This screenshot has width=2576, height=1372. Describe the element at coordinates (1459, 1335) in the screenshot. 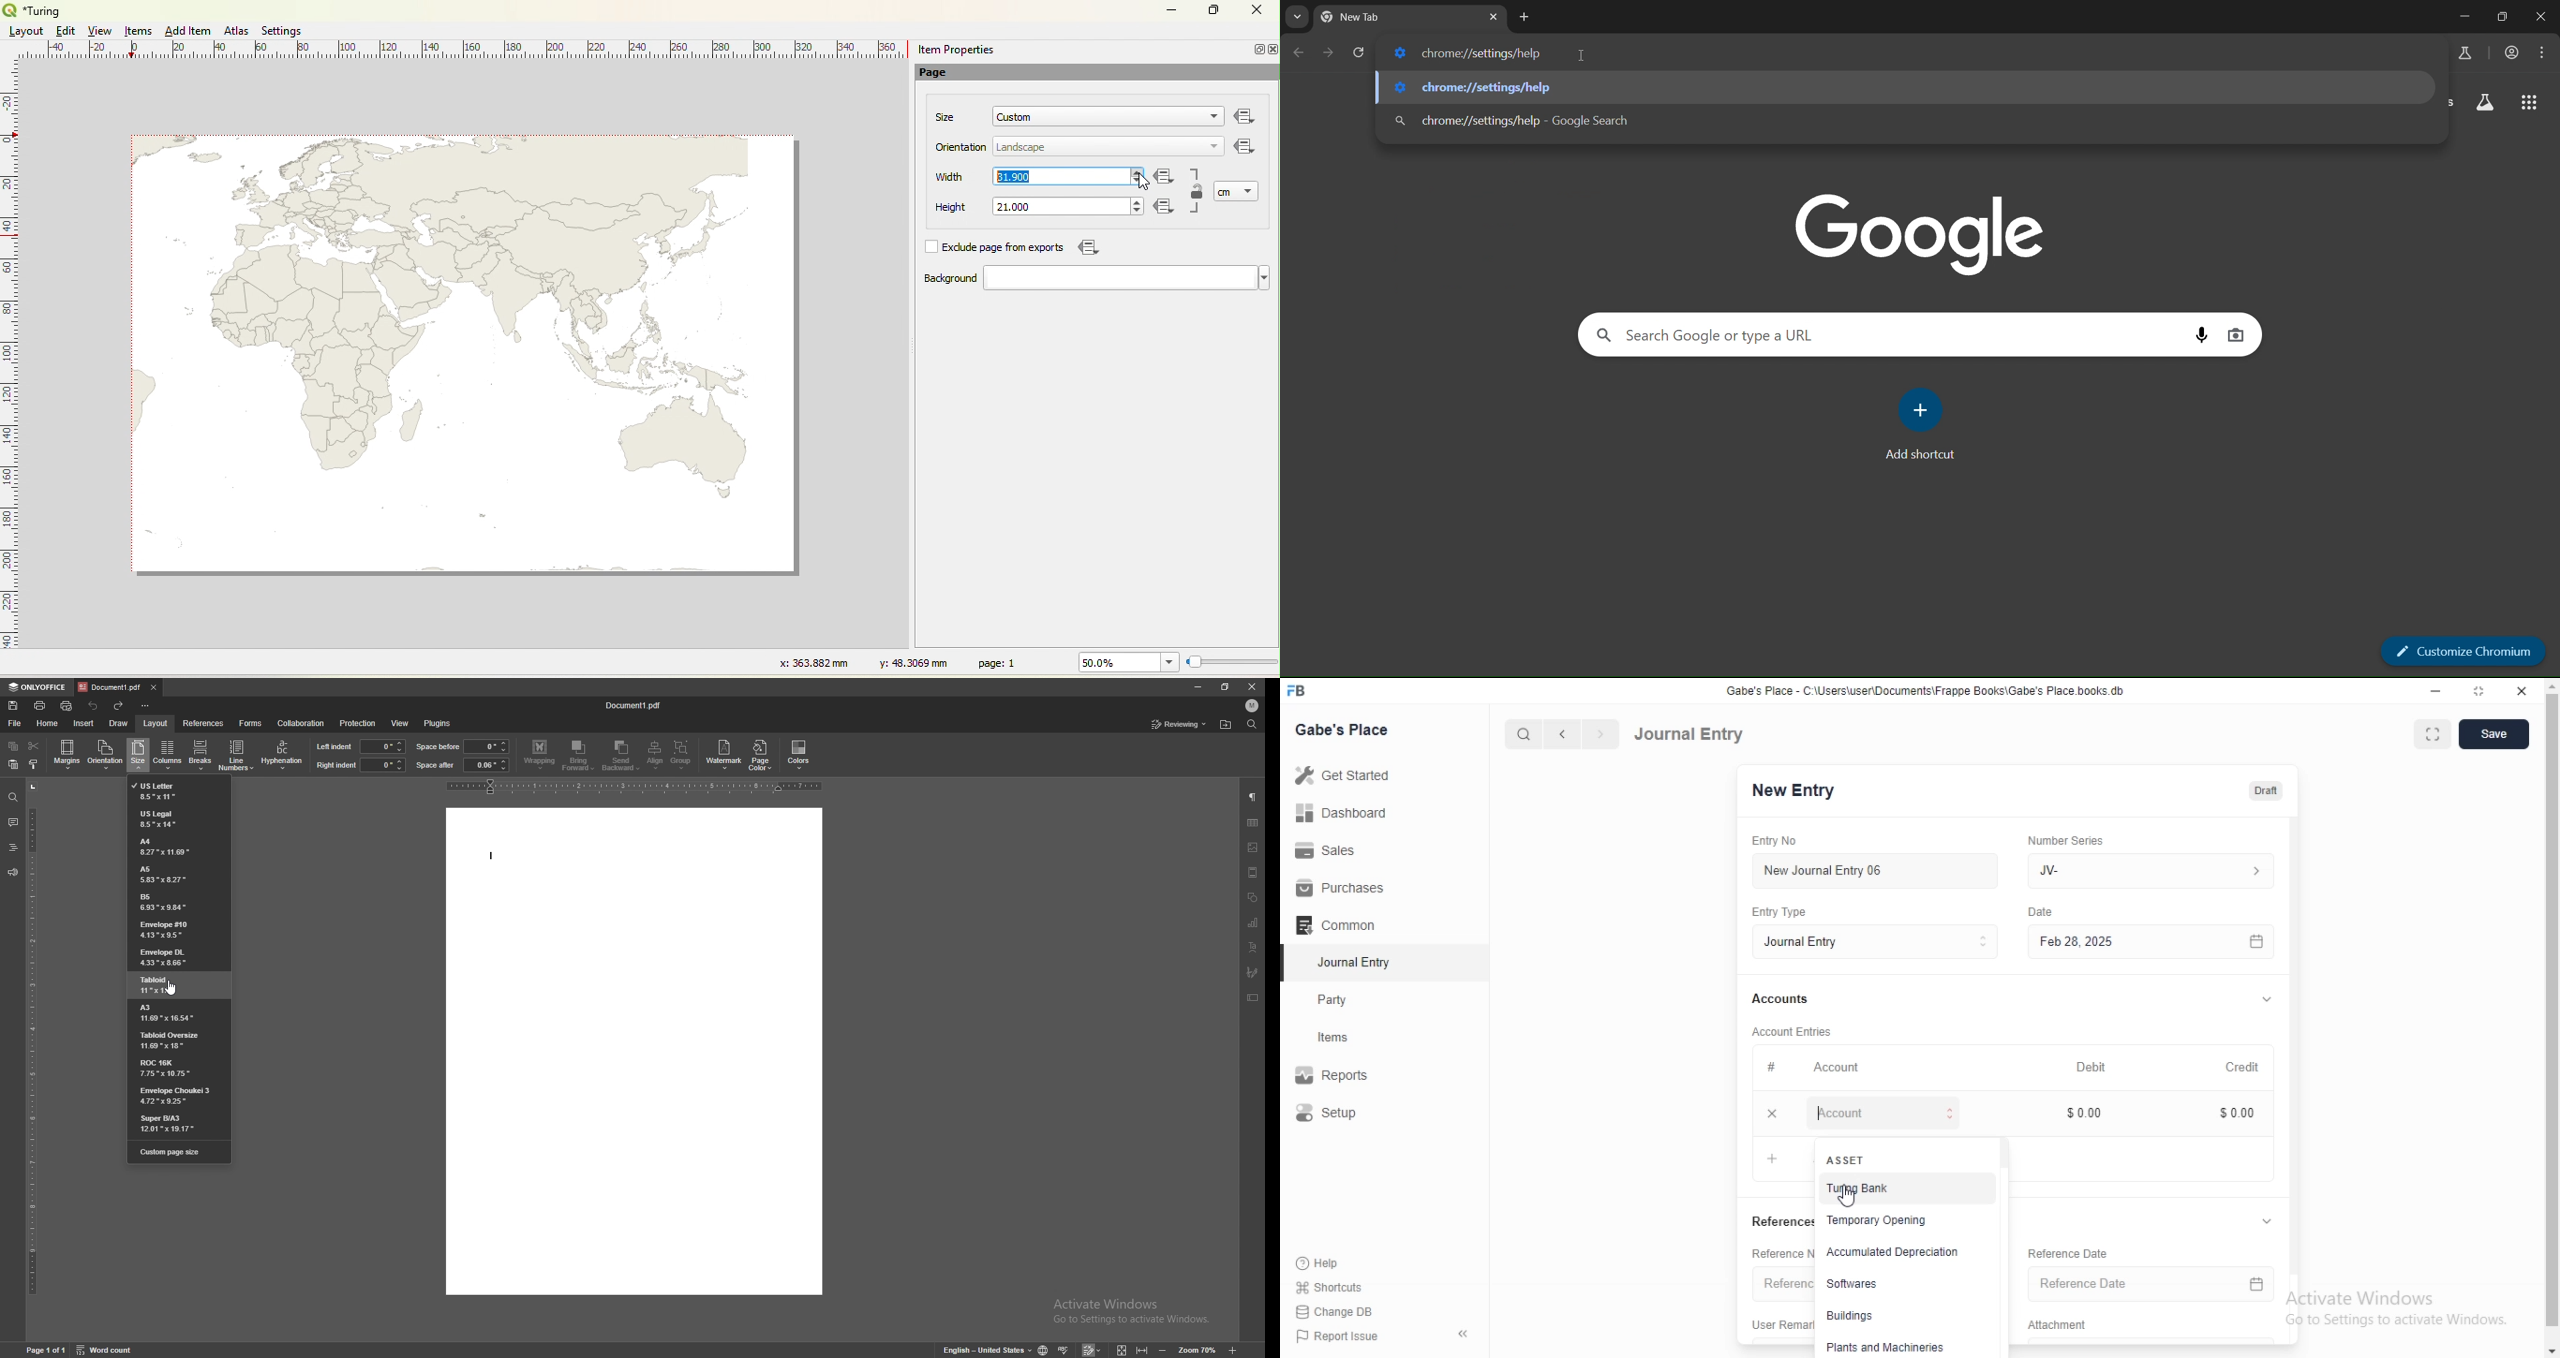

I see `hide` at that location.